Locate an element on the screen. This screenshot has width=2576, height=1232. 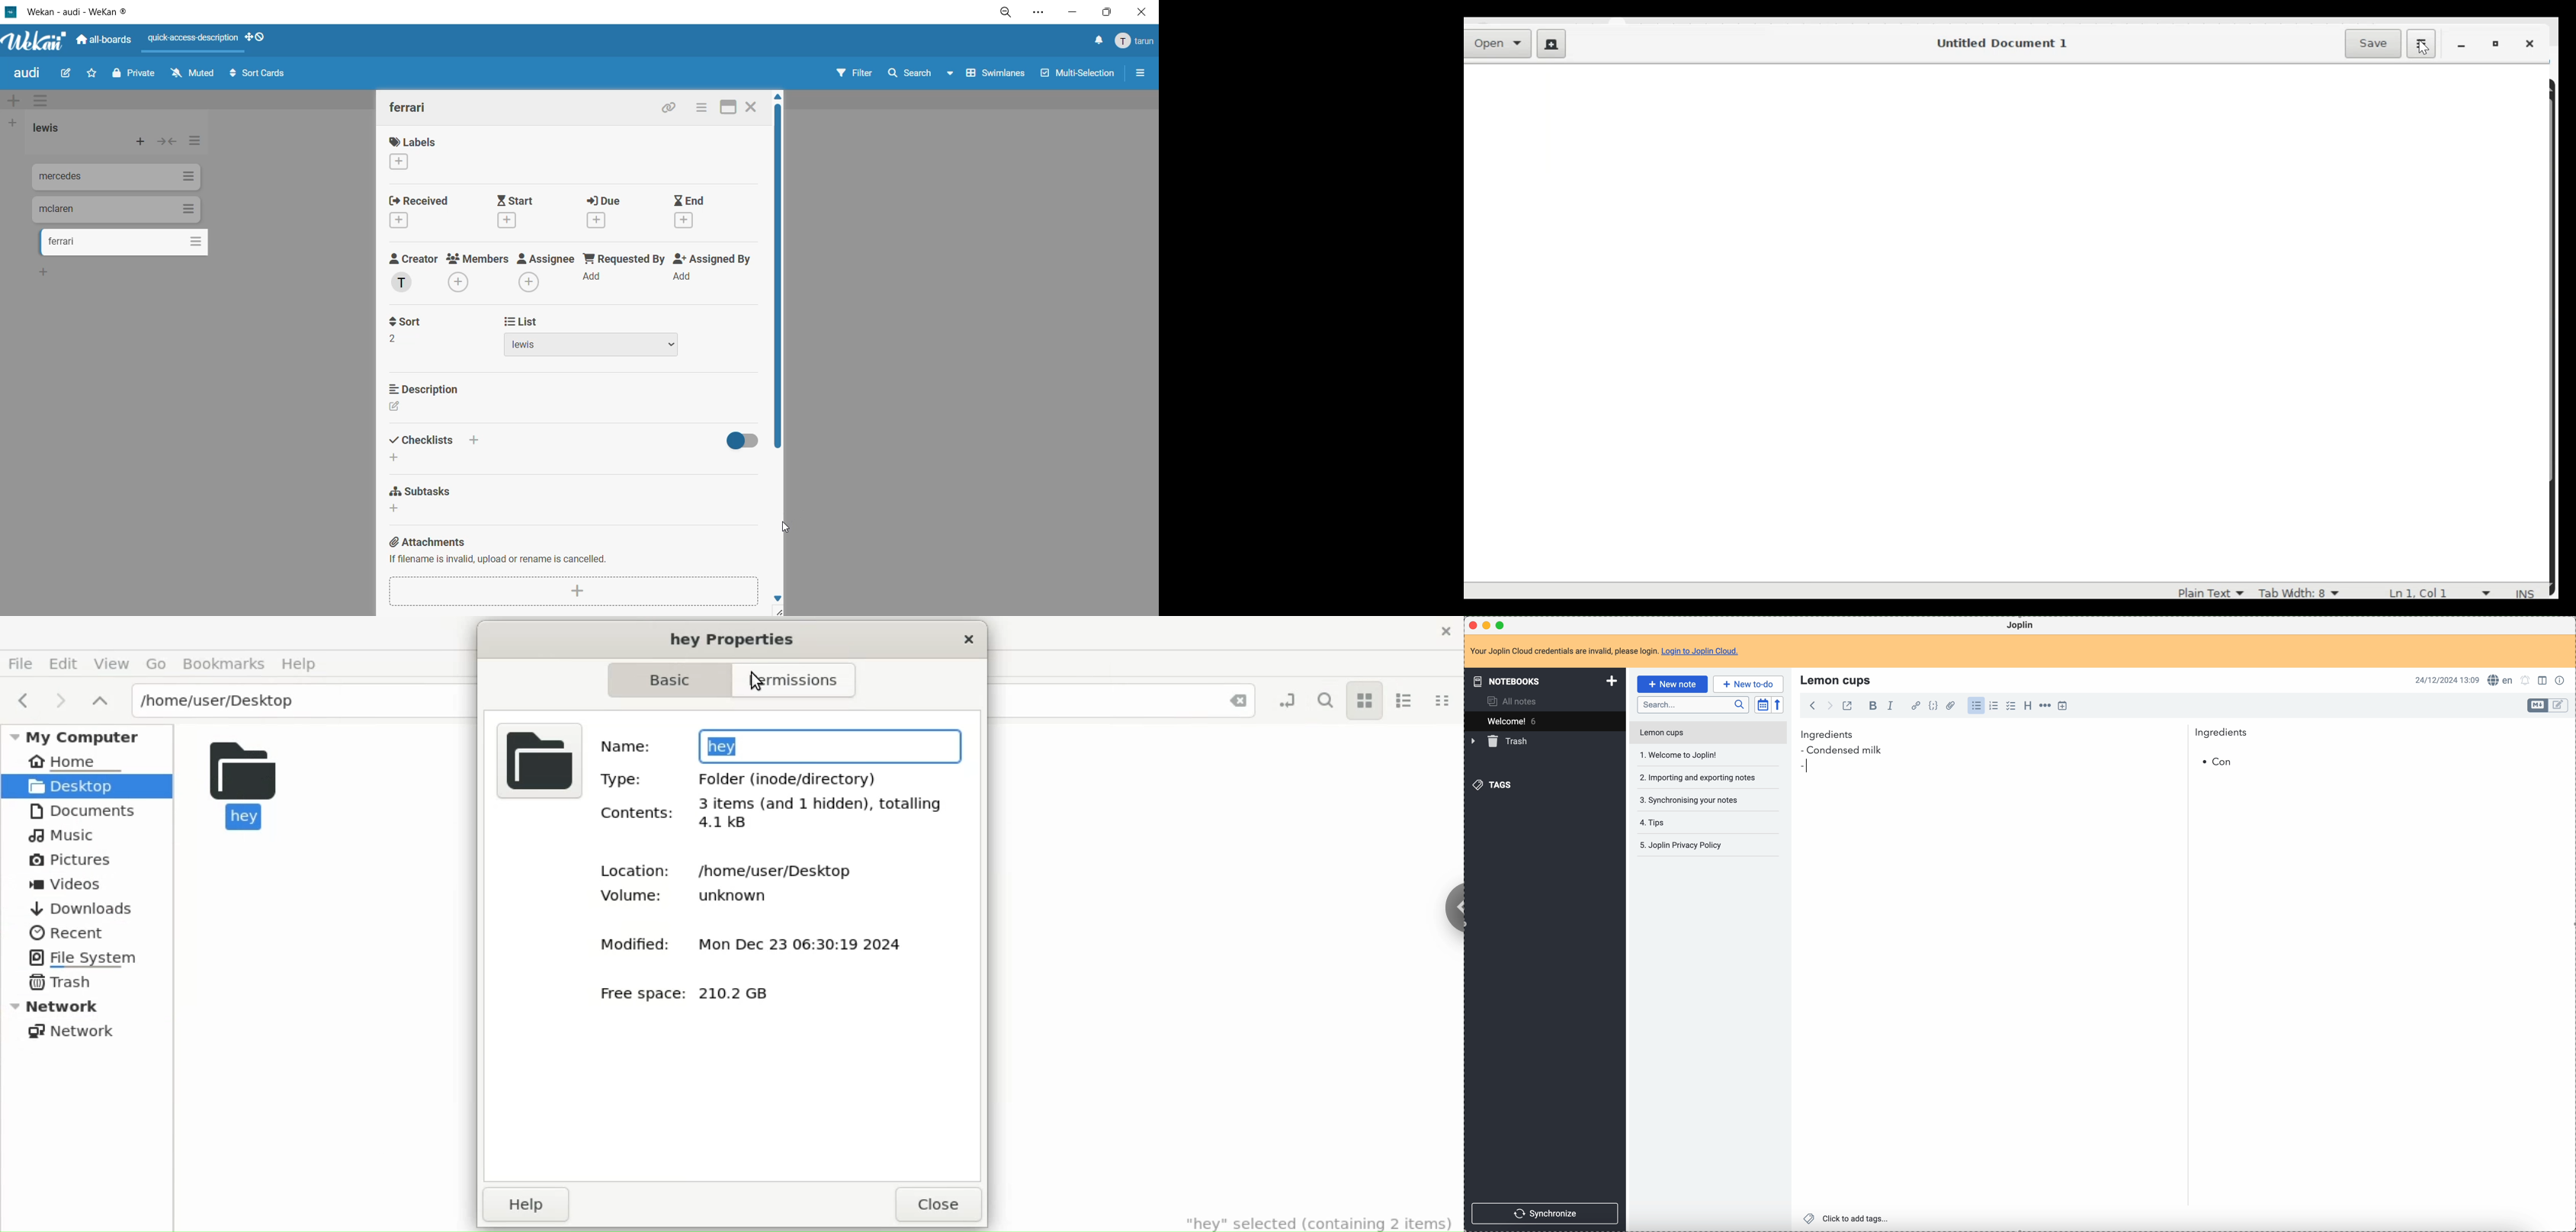
lemon cups is located at coordinates (1837, 679).